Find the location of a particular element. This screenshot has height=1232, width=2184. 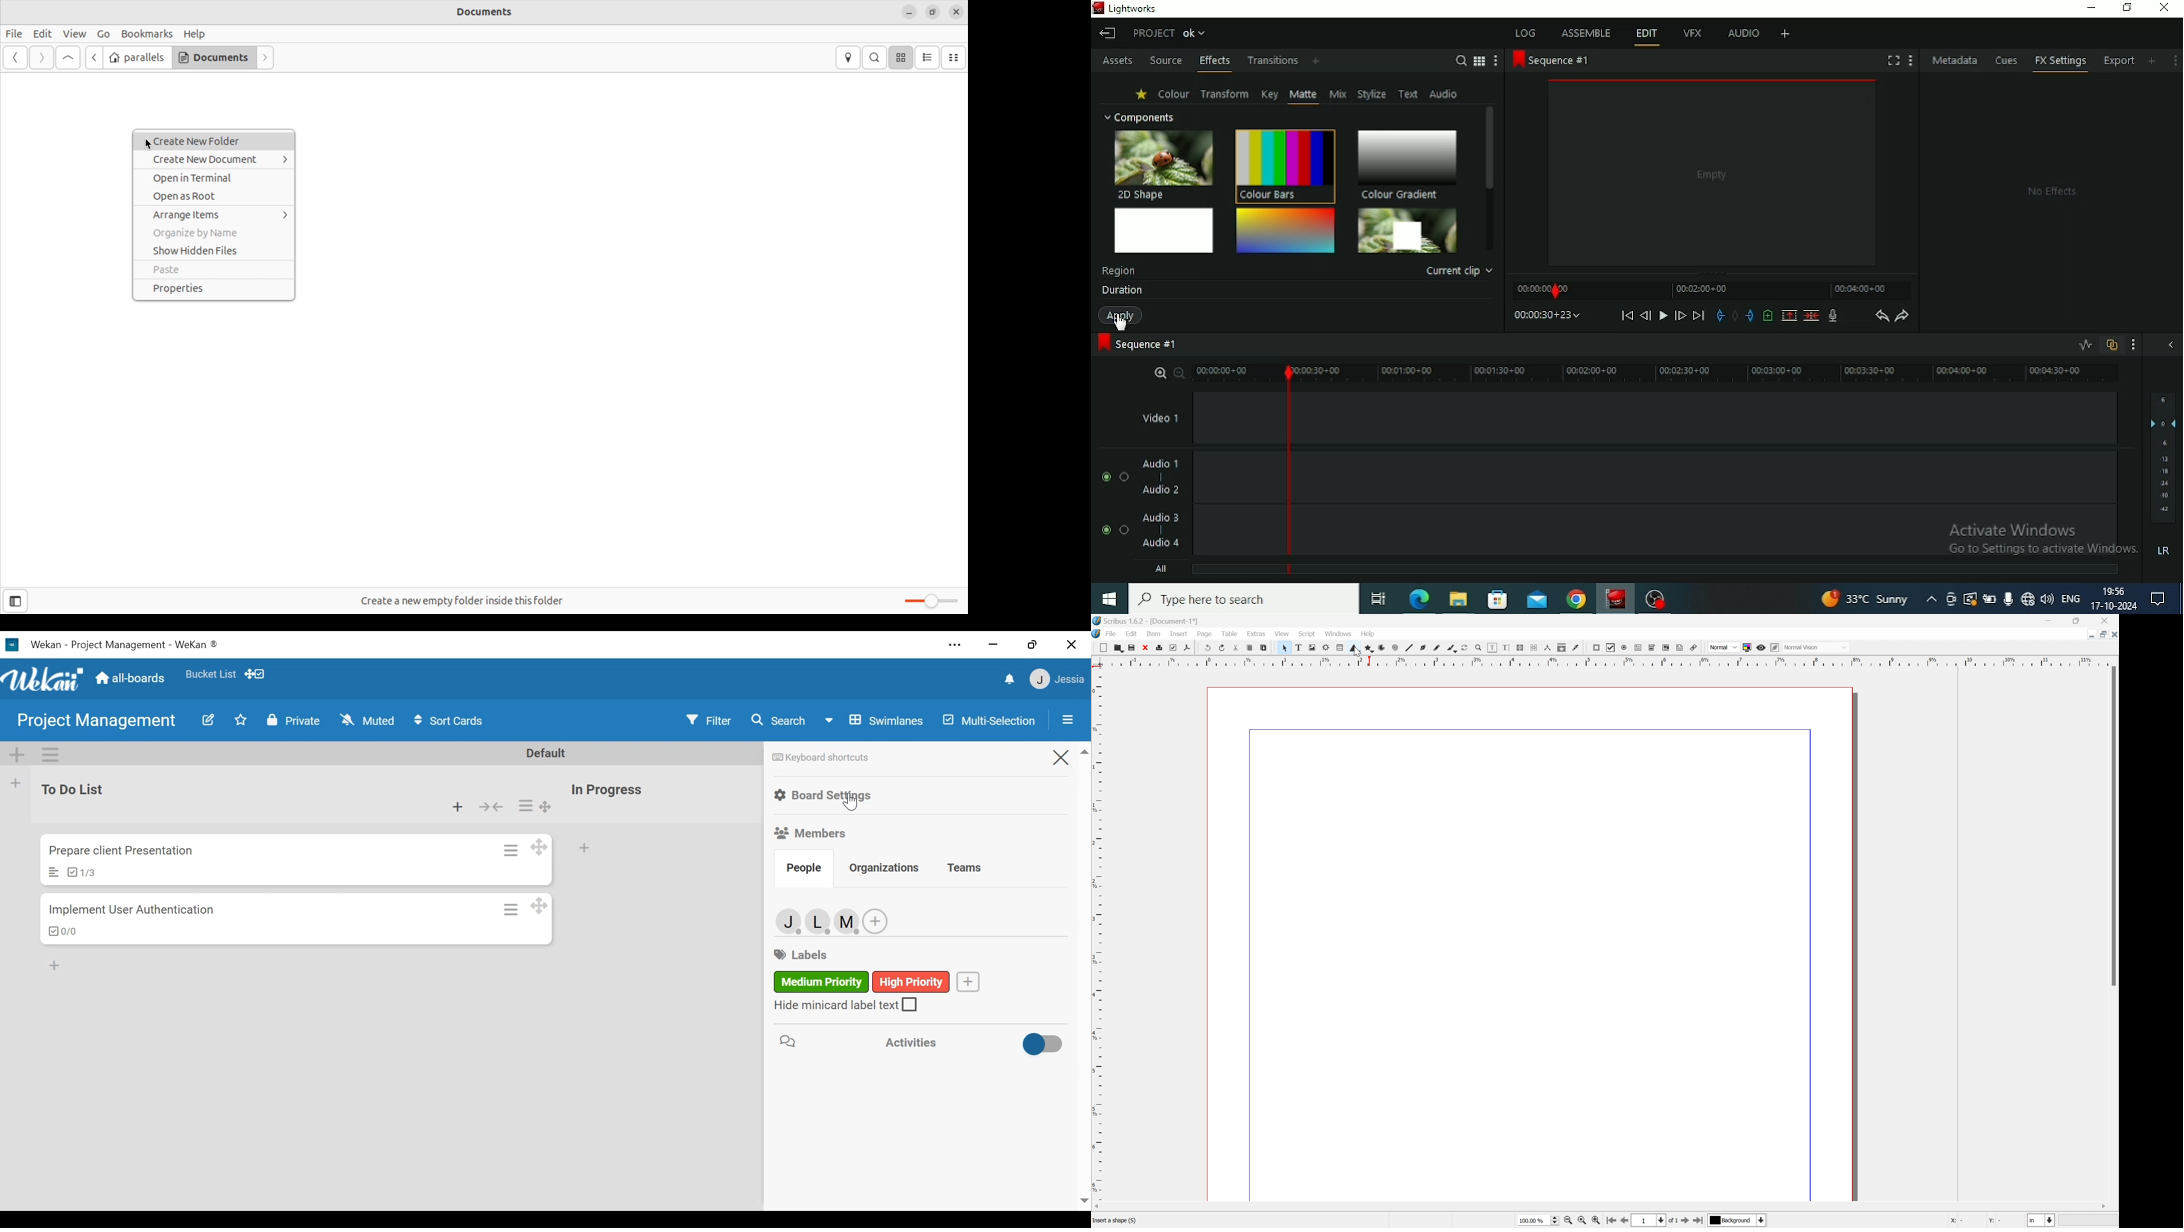

Board View is located at coordinates (875, 722).